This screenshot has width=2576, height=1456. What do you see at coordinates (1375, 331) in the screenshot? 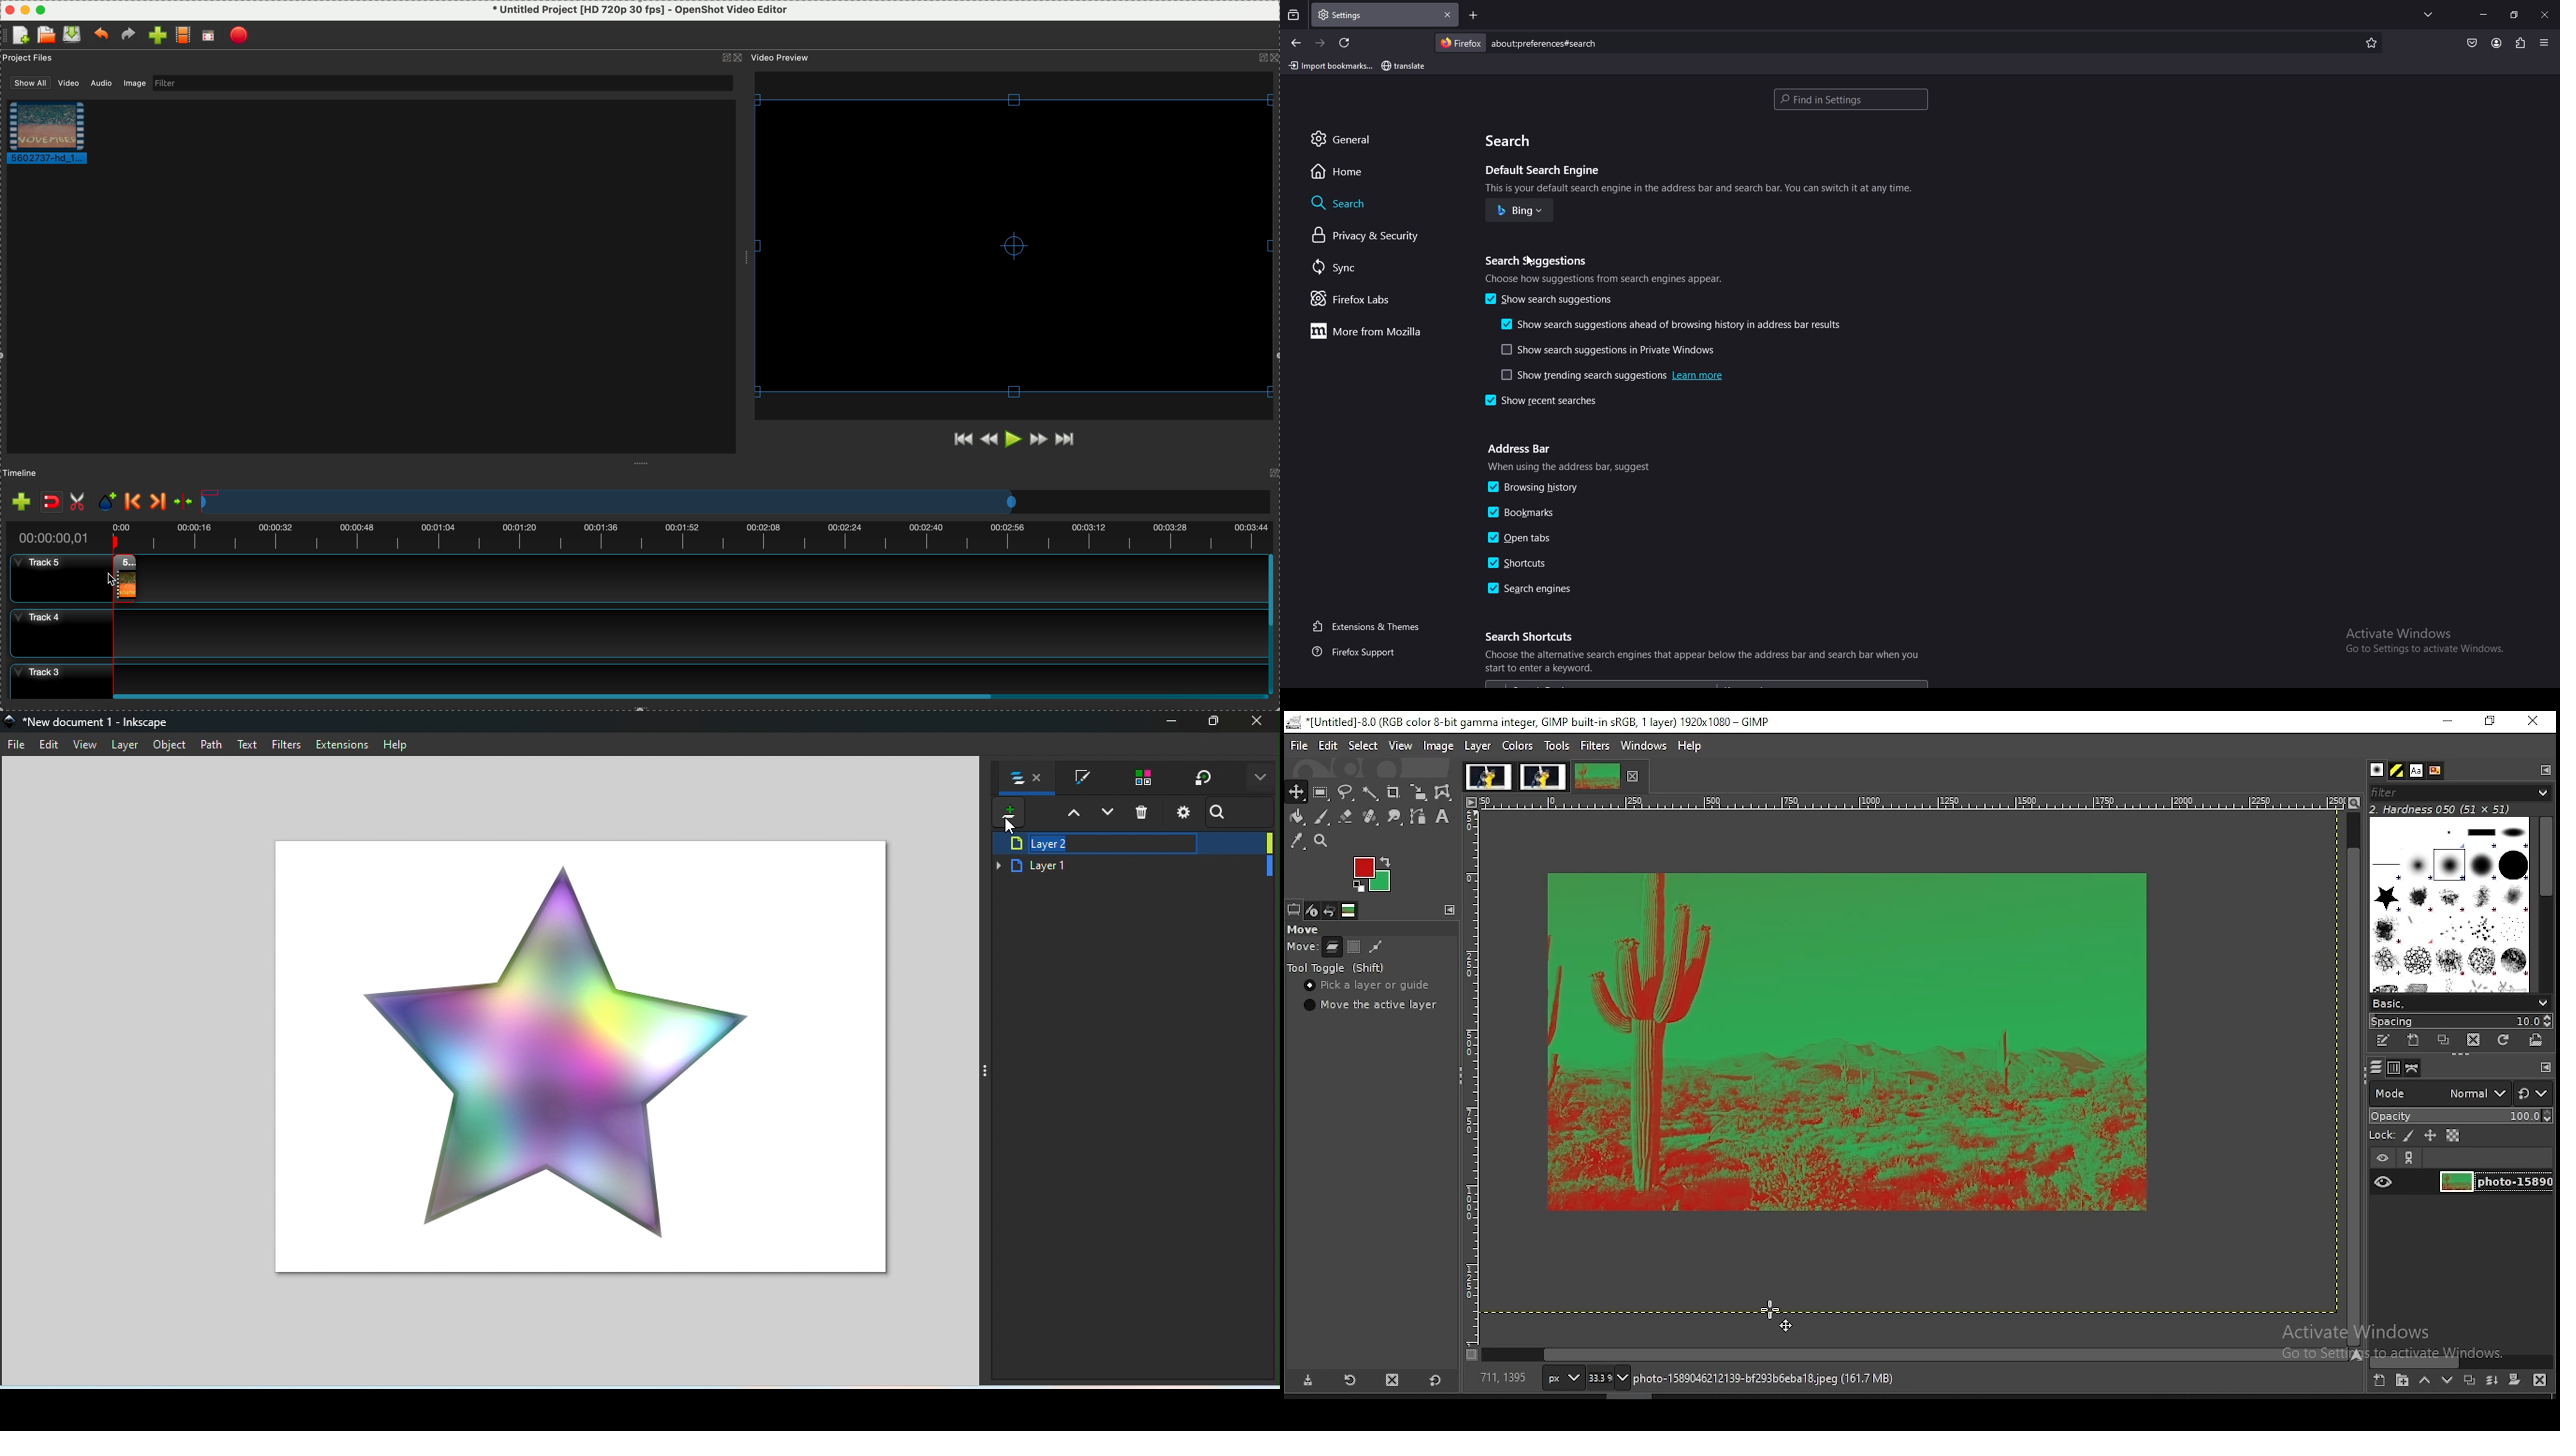
I see `more from mozilla` at bounding box center [1375, 331].